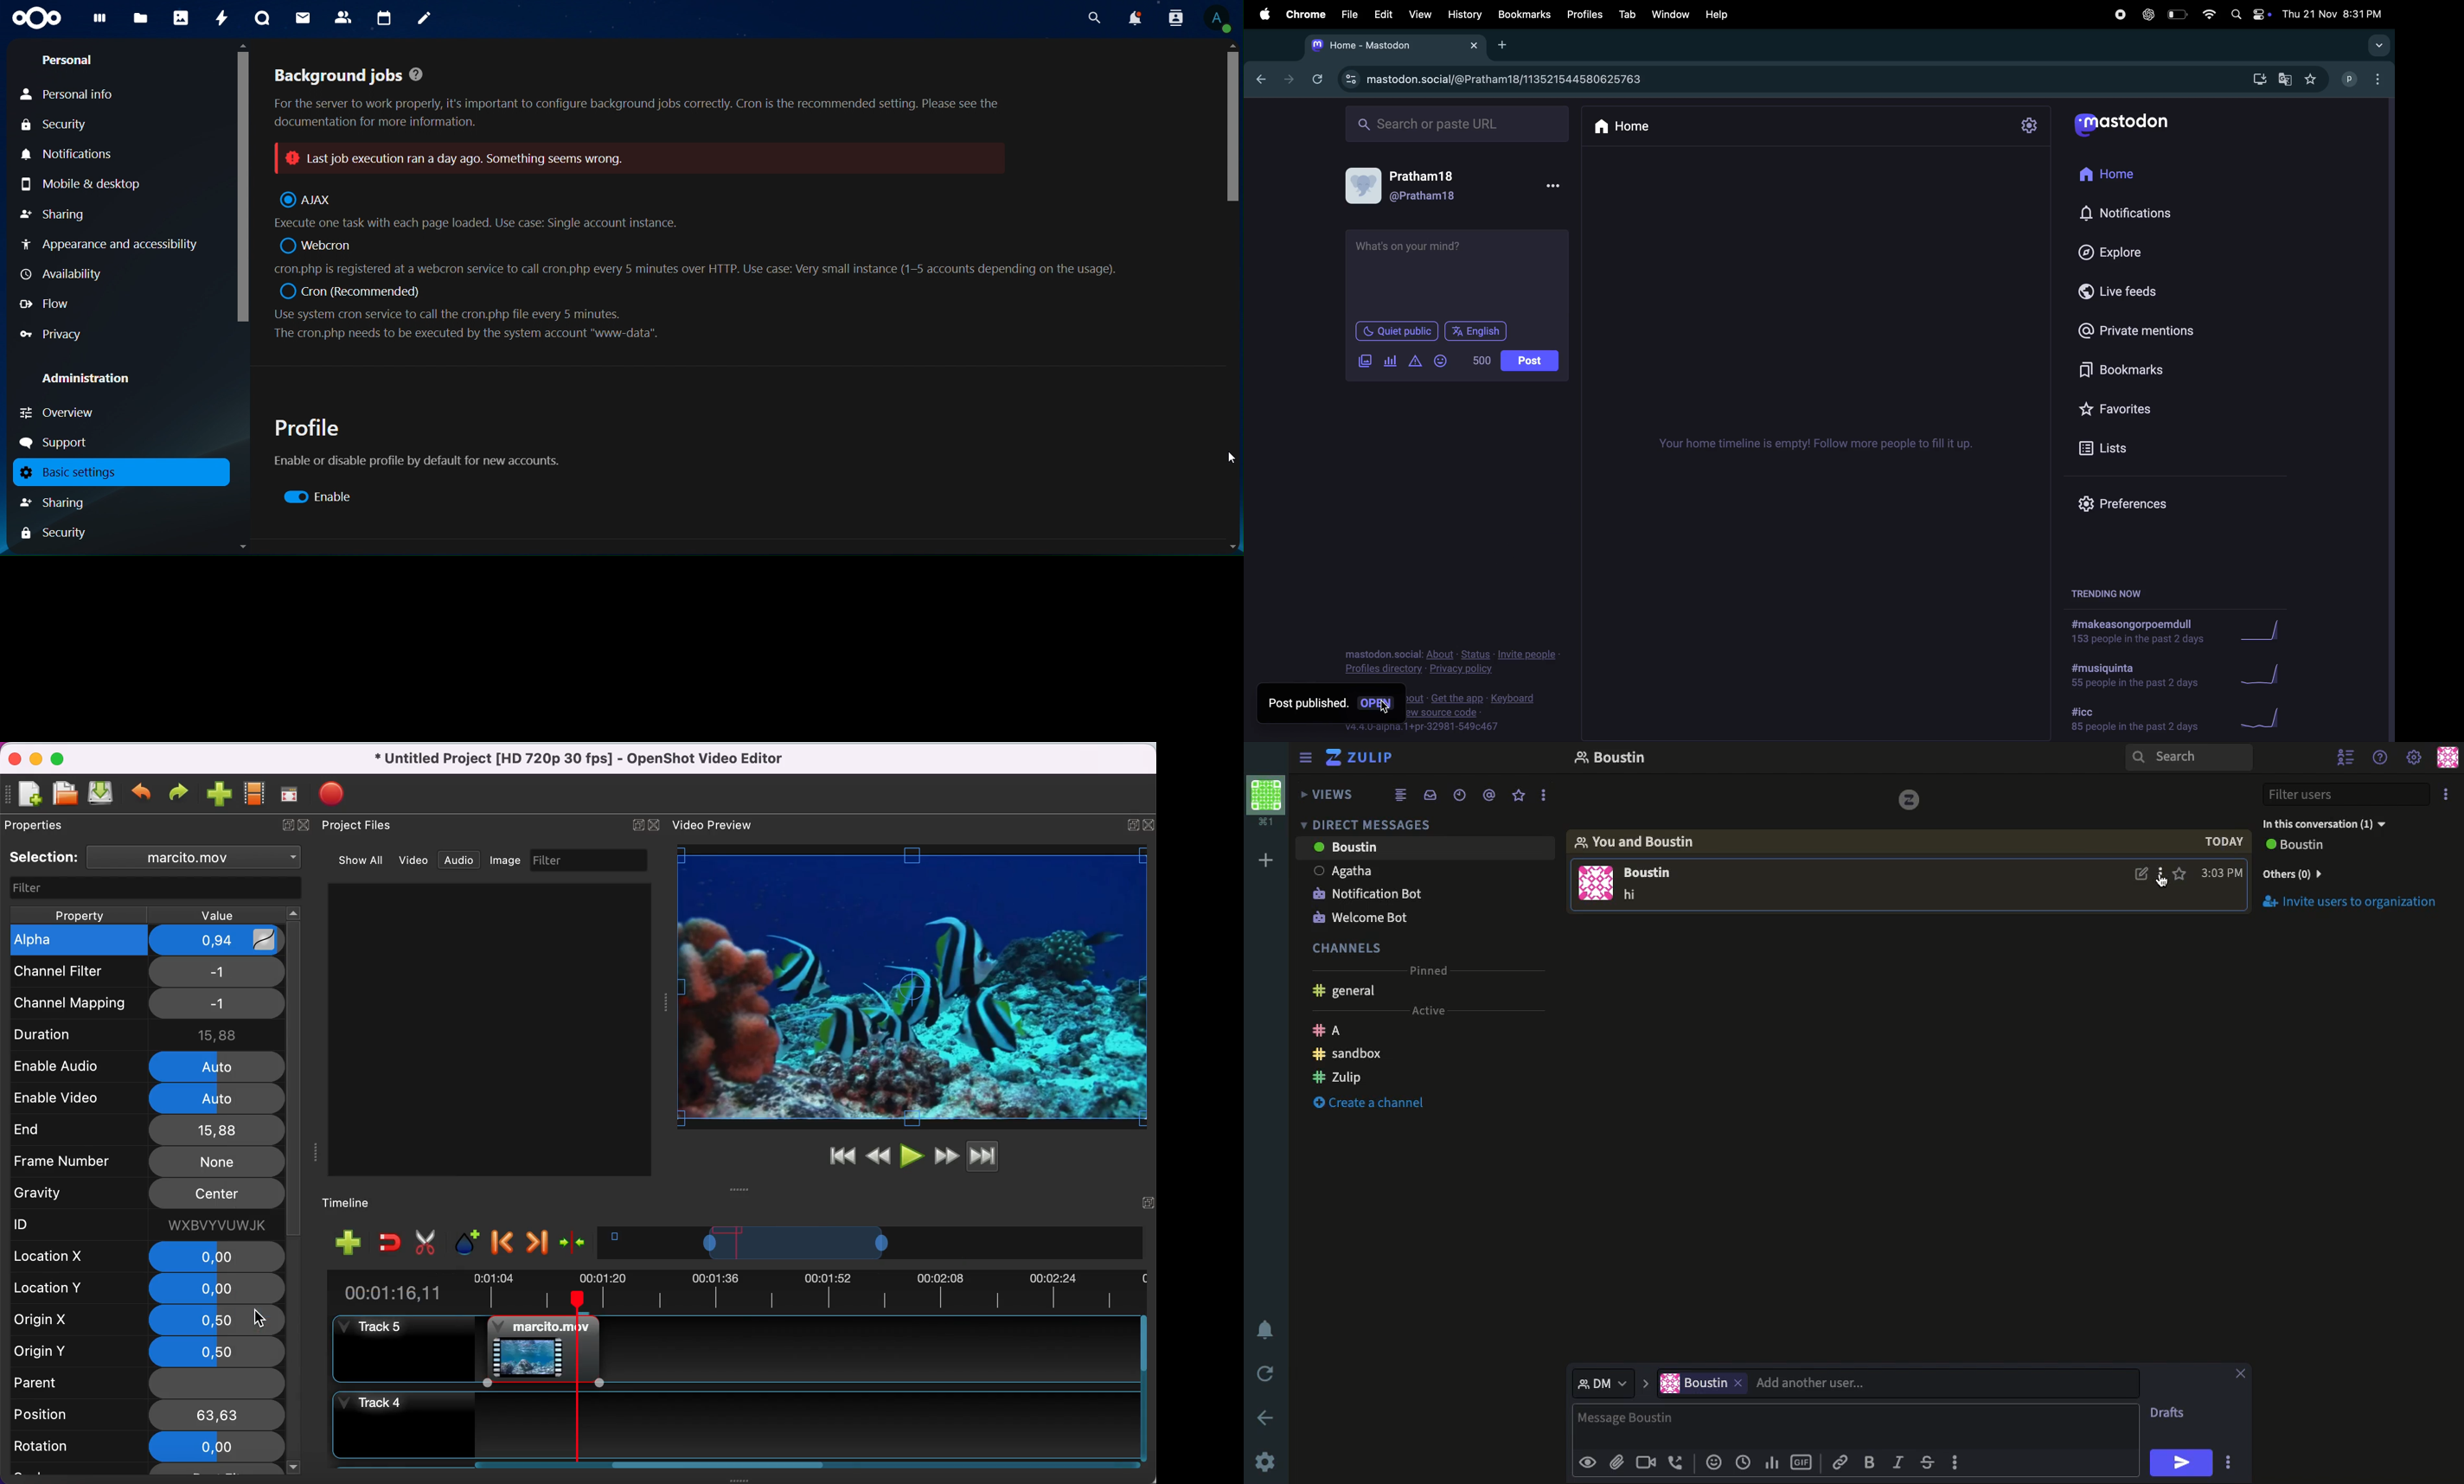 The width and height of the screenshot is (2464, 1484). Describe the element at coordinates (1930, 1464) in the screenshot. I see `Strikethrough ` at that location.